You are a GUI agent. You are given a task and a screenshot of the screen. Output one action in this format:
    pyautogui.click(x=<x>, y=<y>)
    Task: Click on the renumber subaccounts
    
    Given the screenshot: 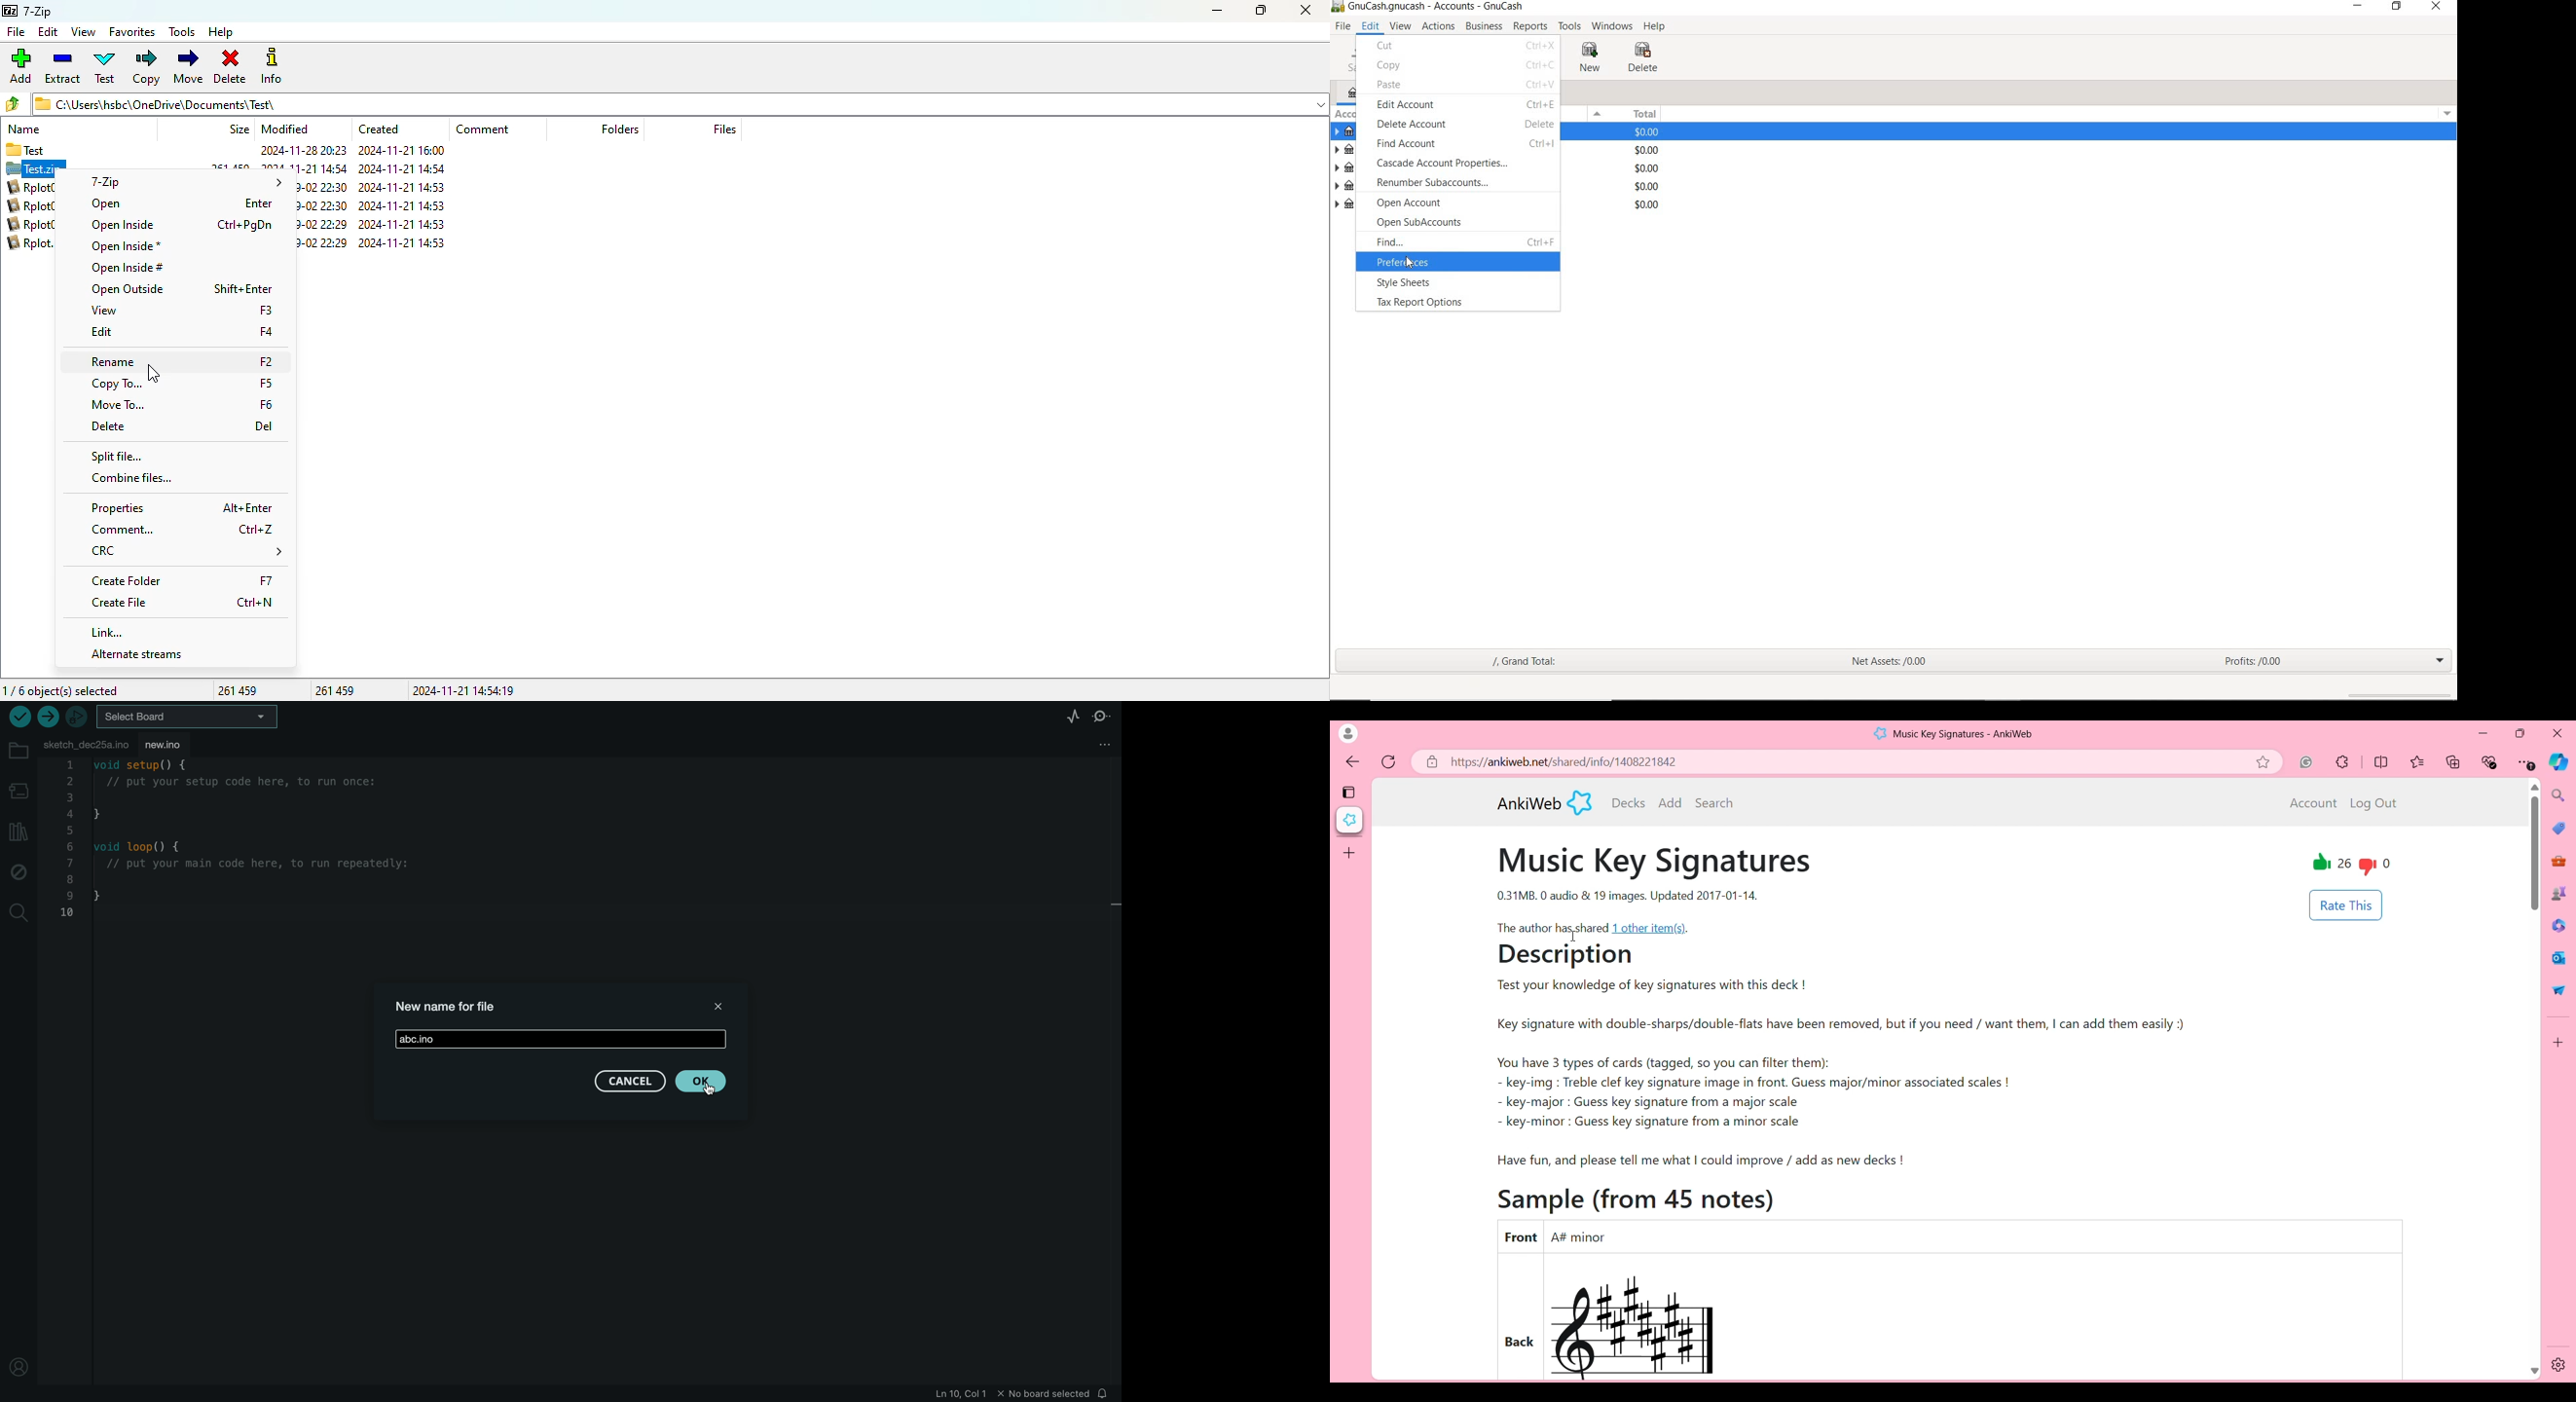 What is the action you would take?
    pyautogui.click(x=1433, y=183)
    